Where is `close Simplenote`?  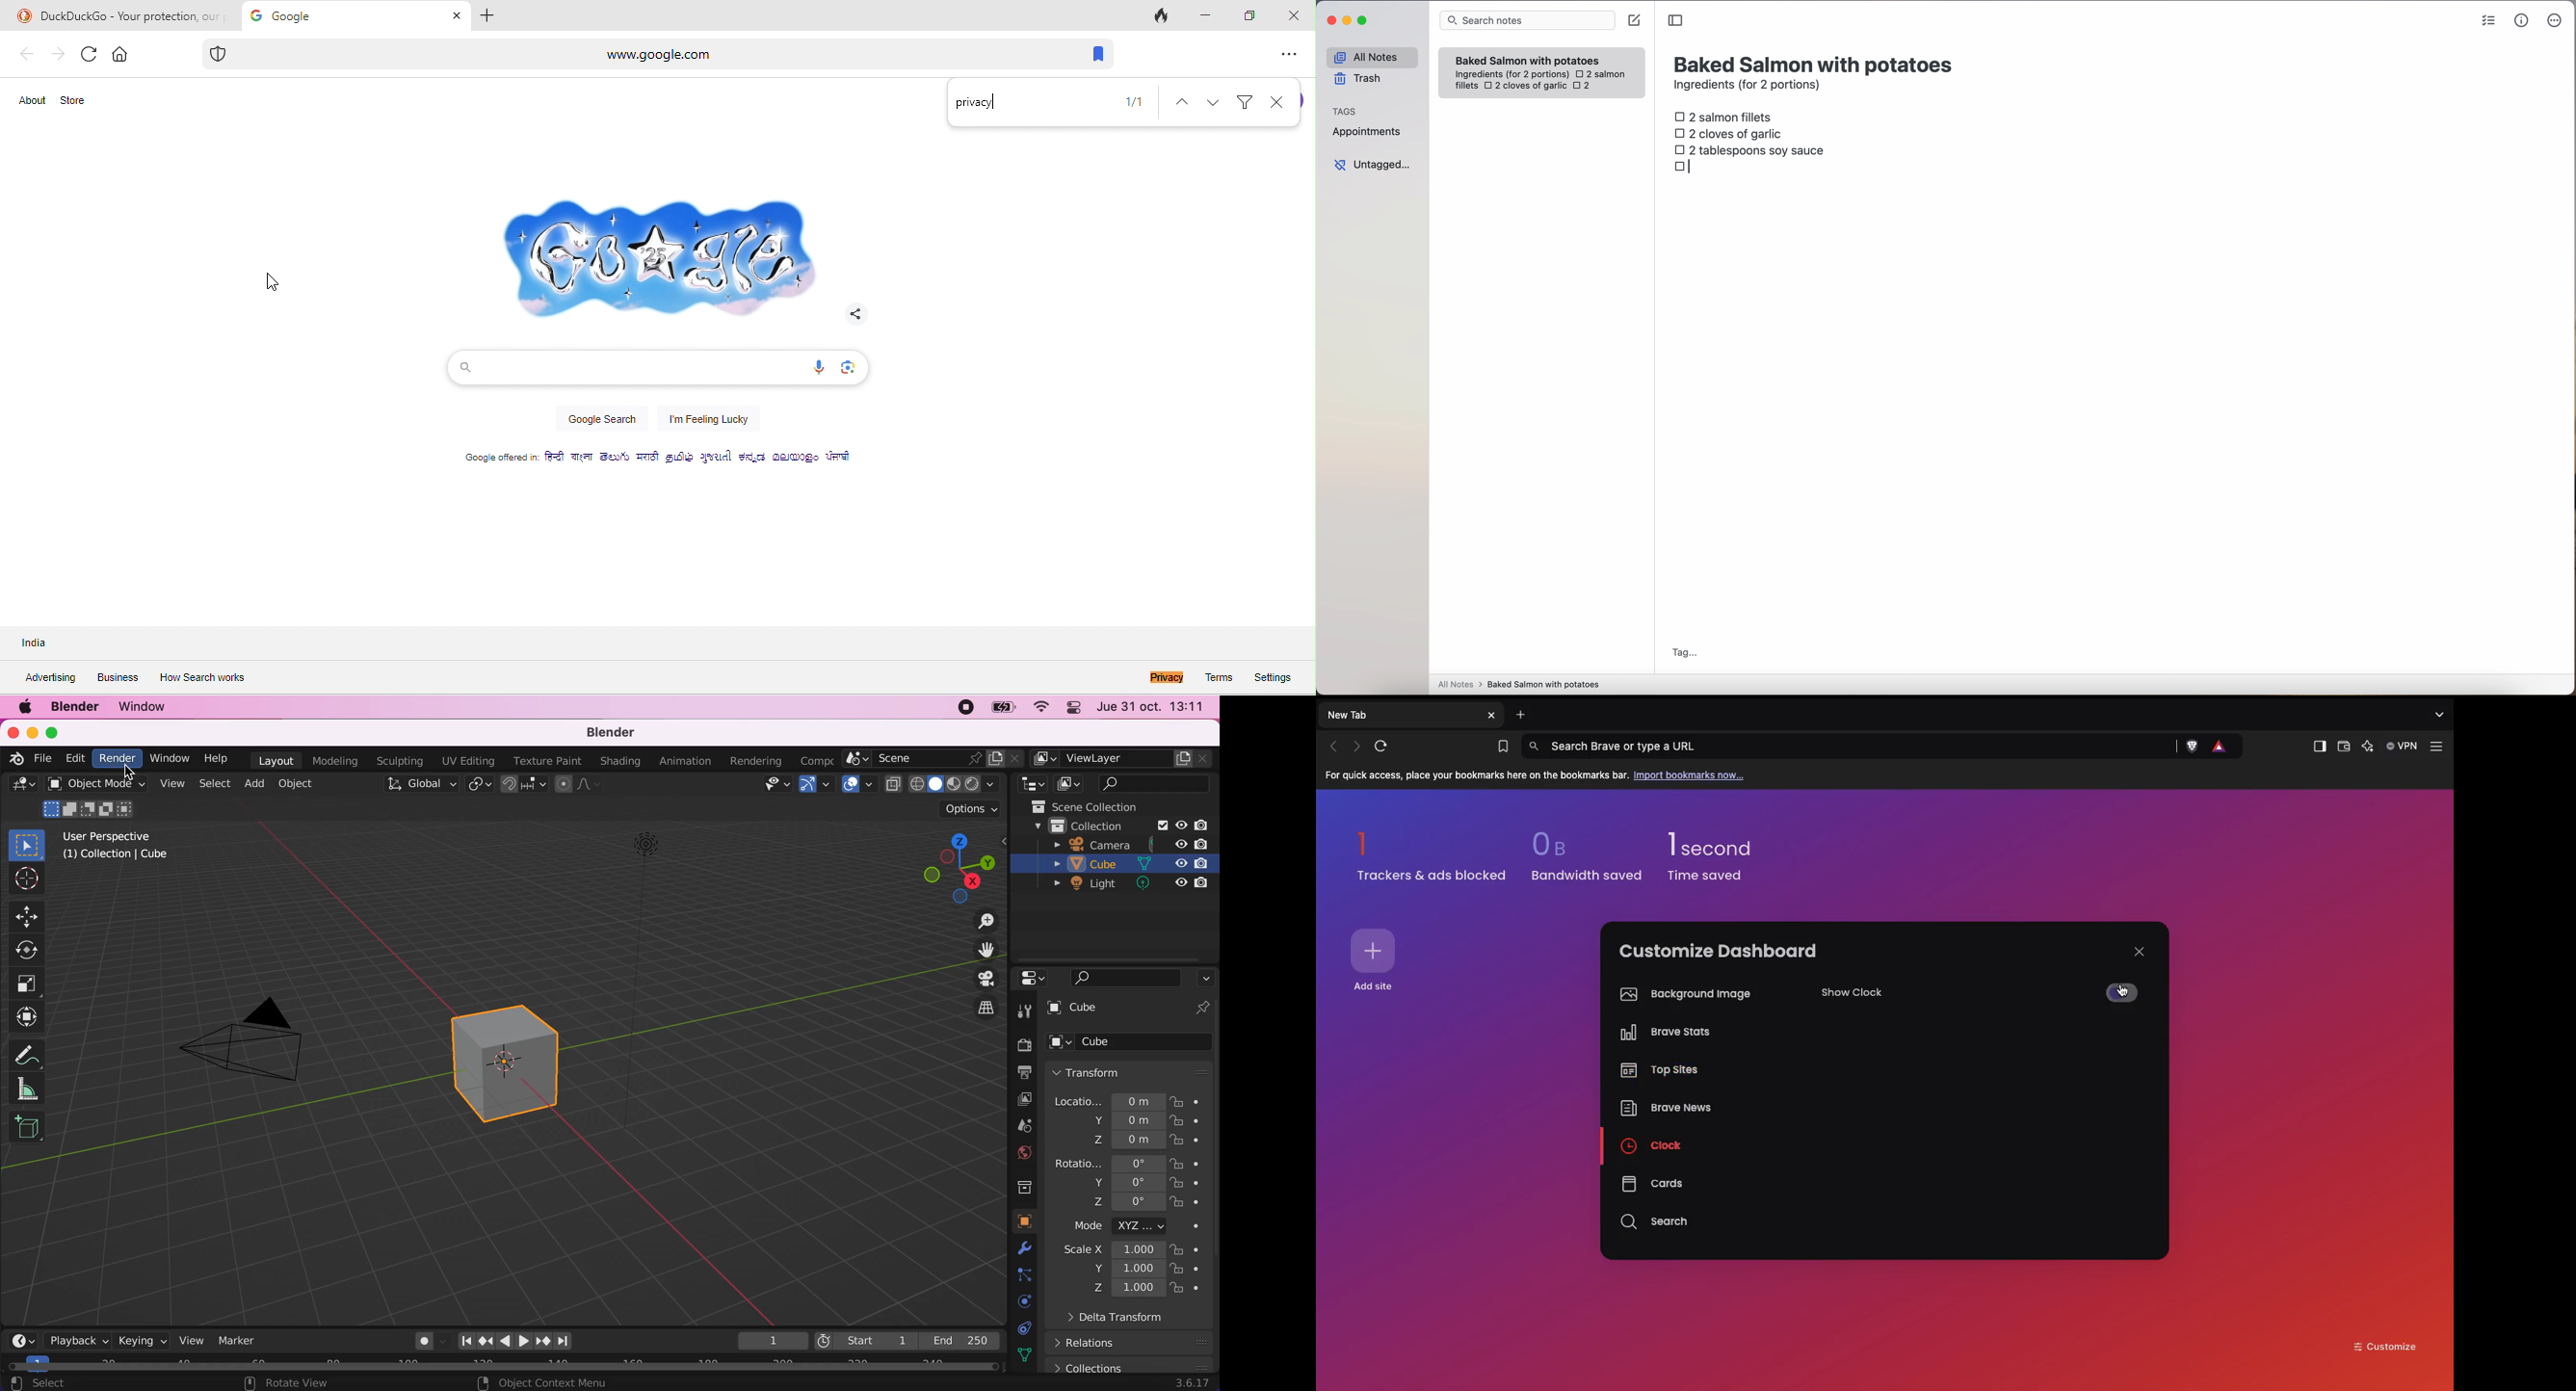
close Simplenote is located at coordinates (1330, 21).